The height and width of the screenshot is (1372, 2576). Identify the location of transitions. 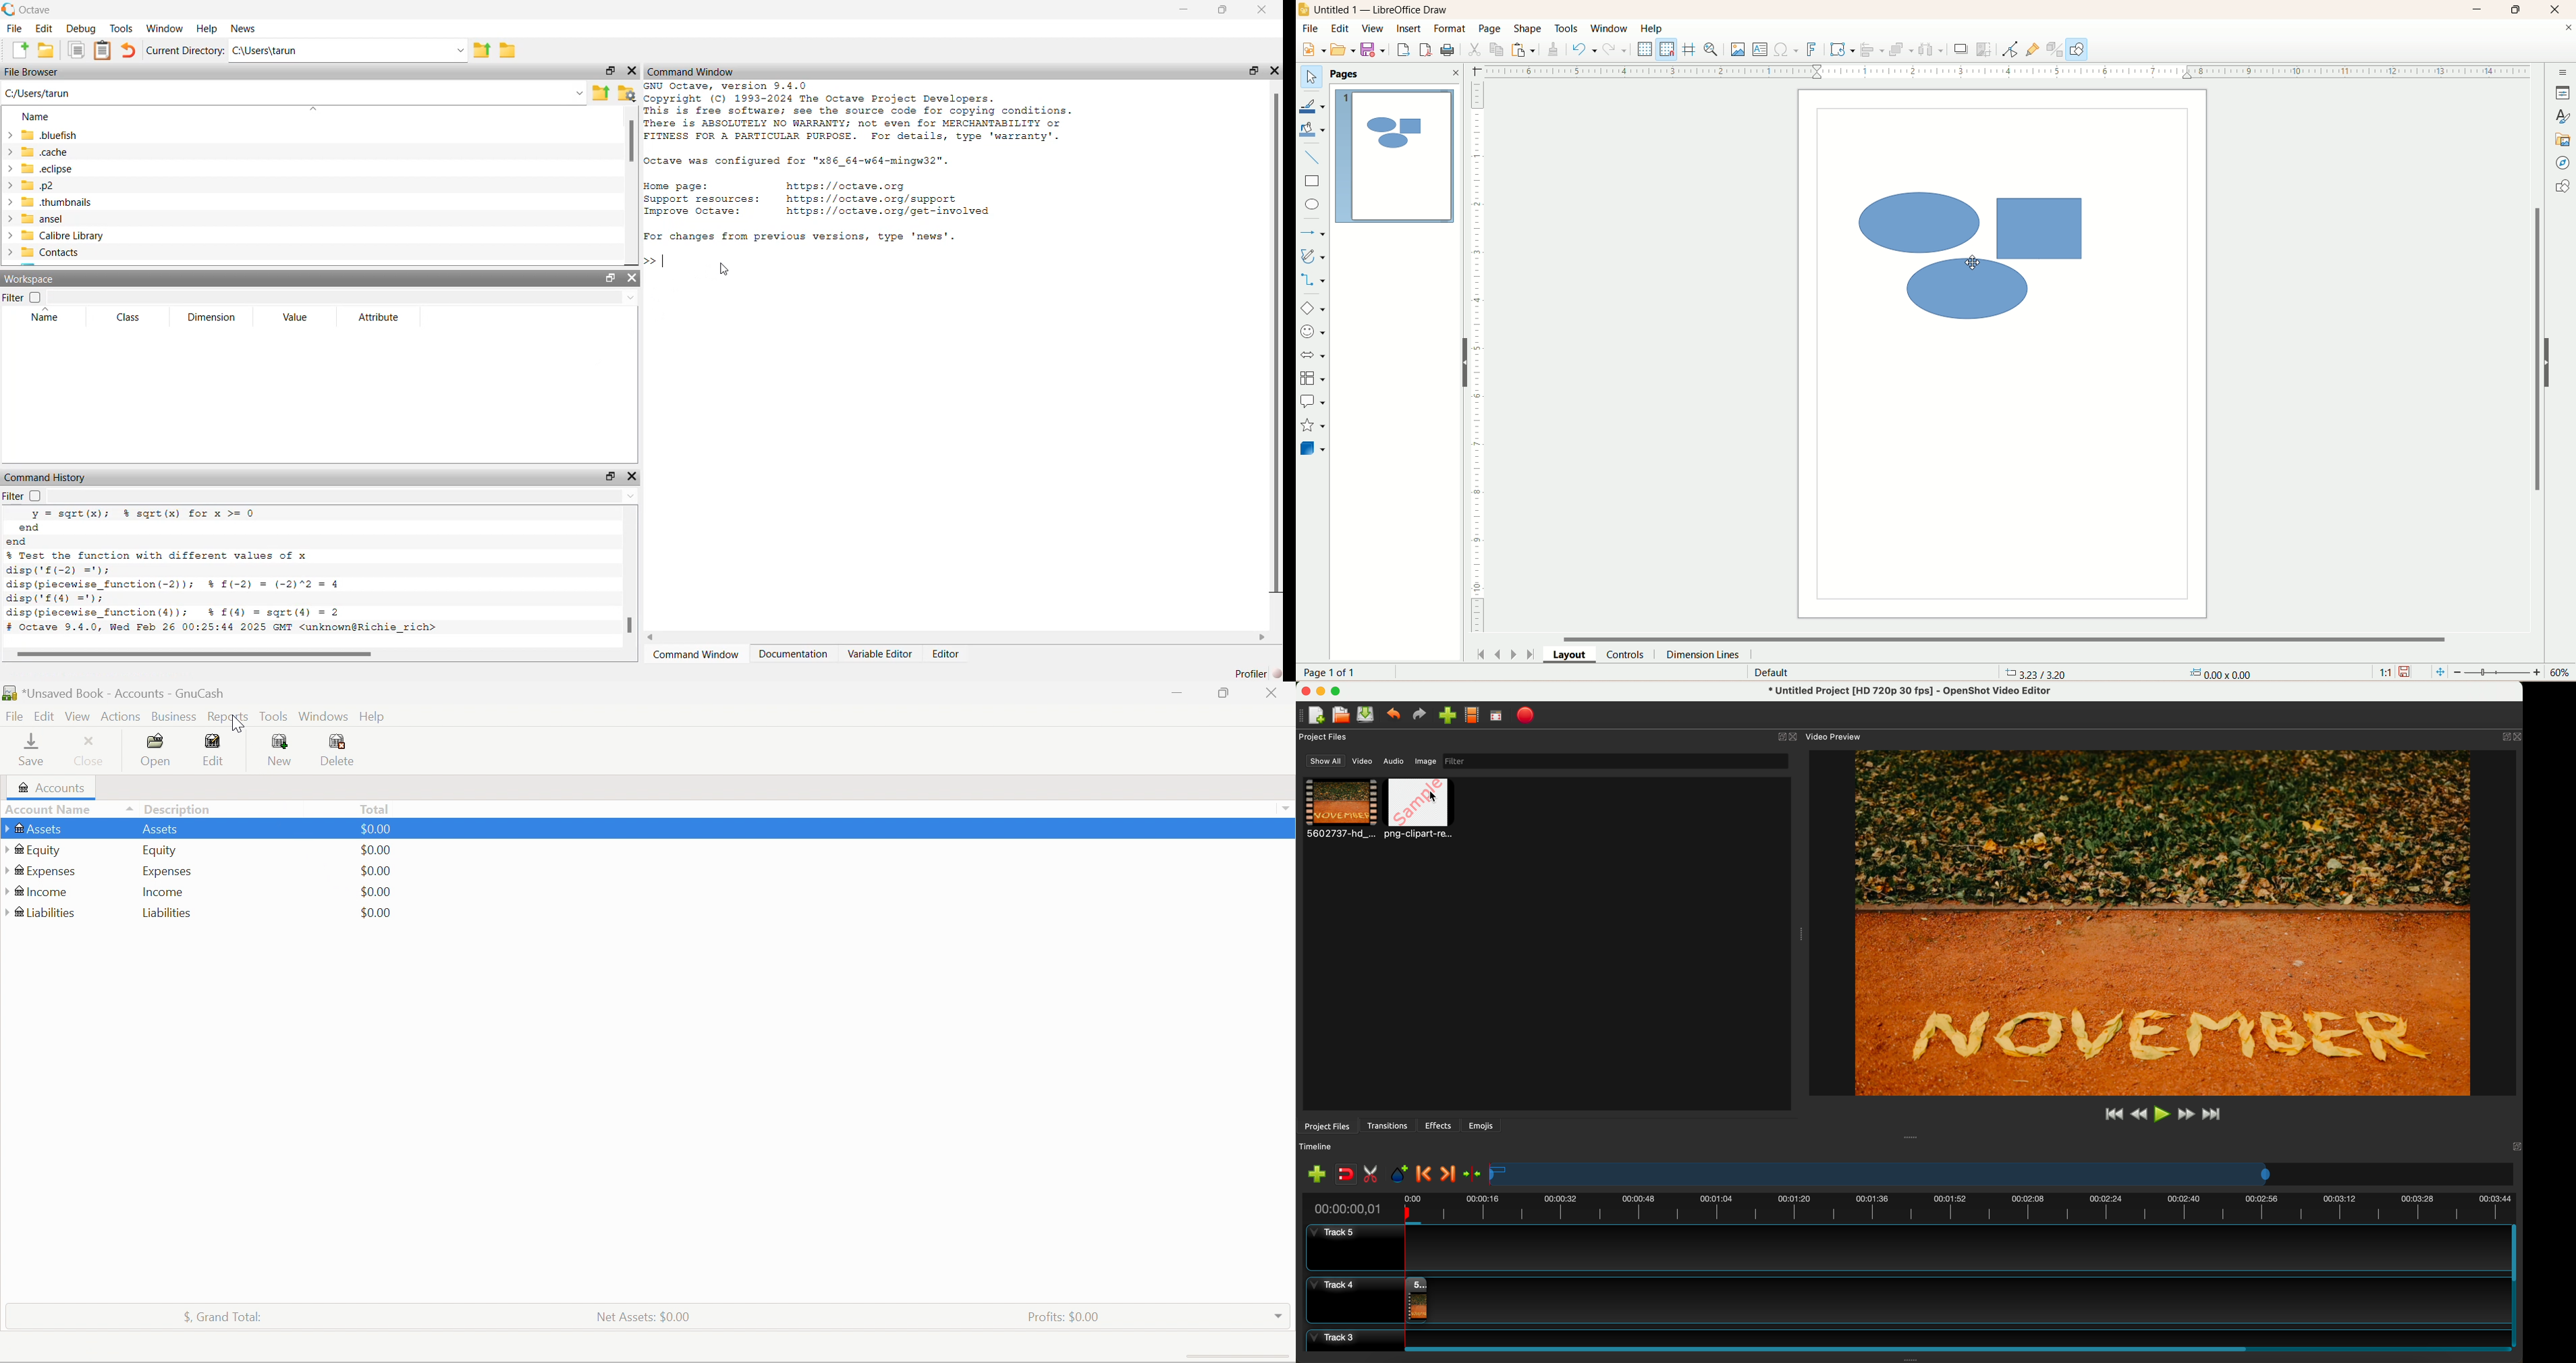
(1389, 1126).